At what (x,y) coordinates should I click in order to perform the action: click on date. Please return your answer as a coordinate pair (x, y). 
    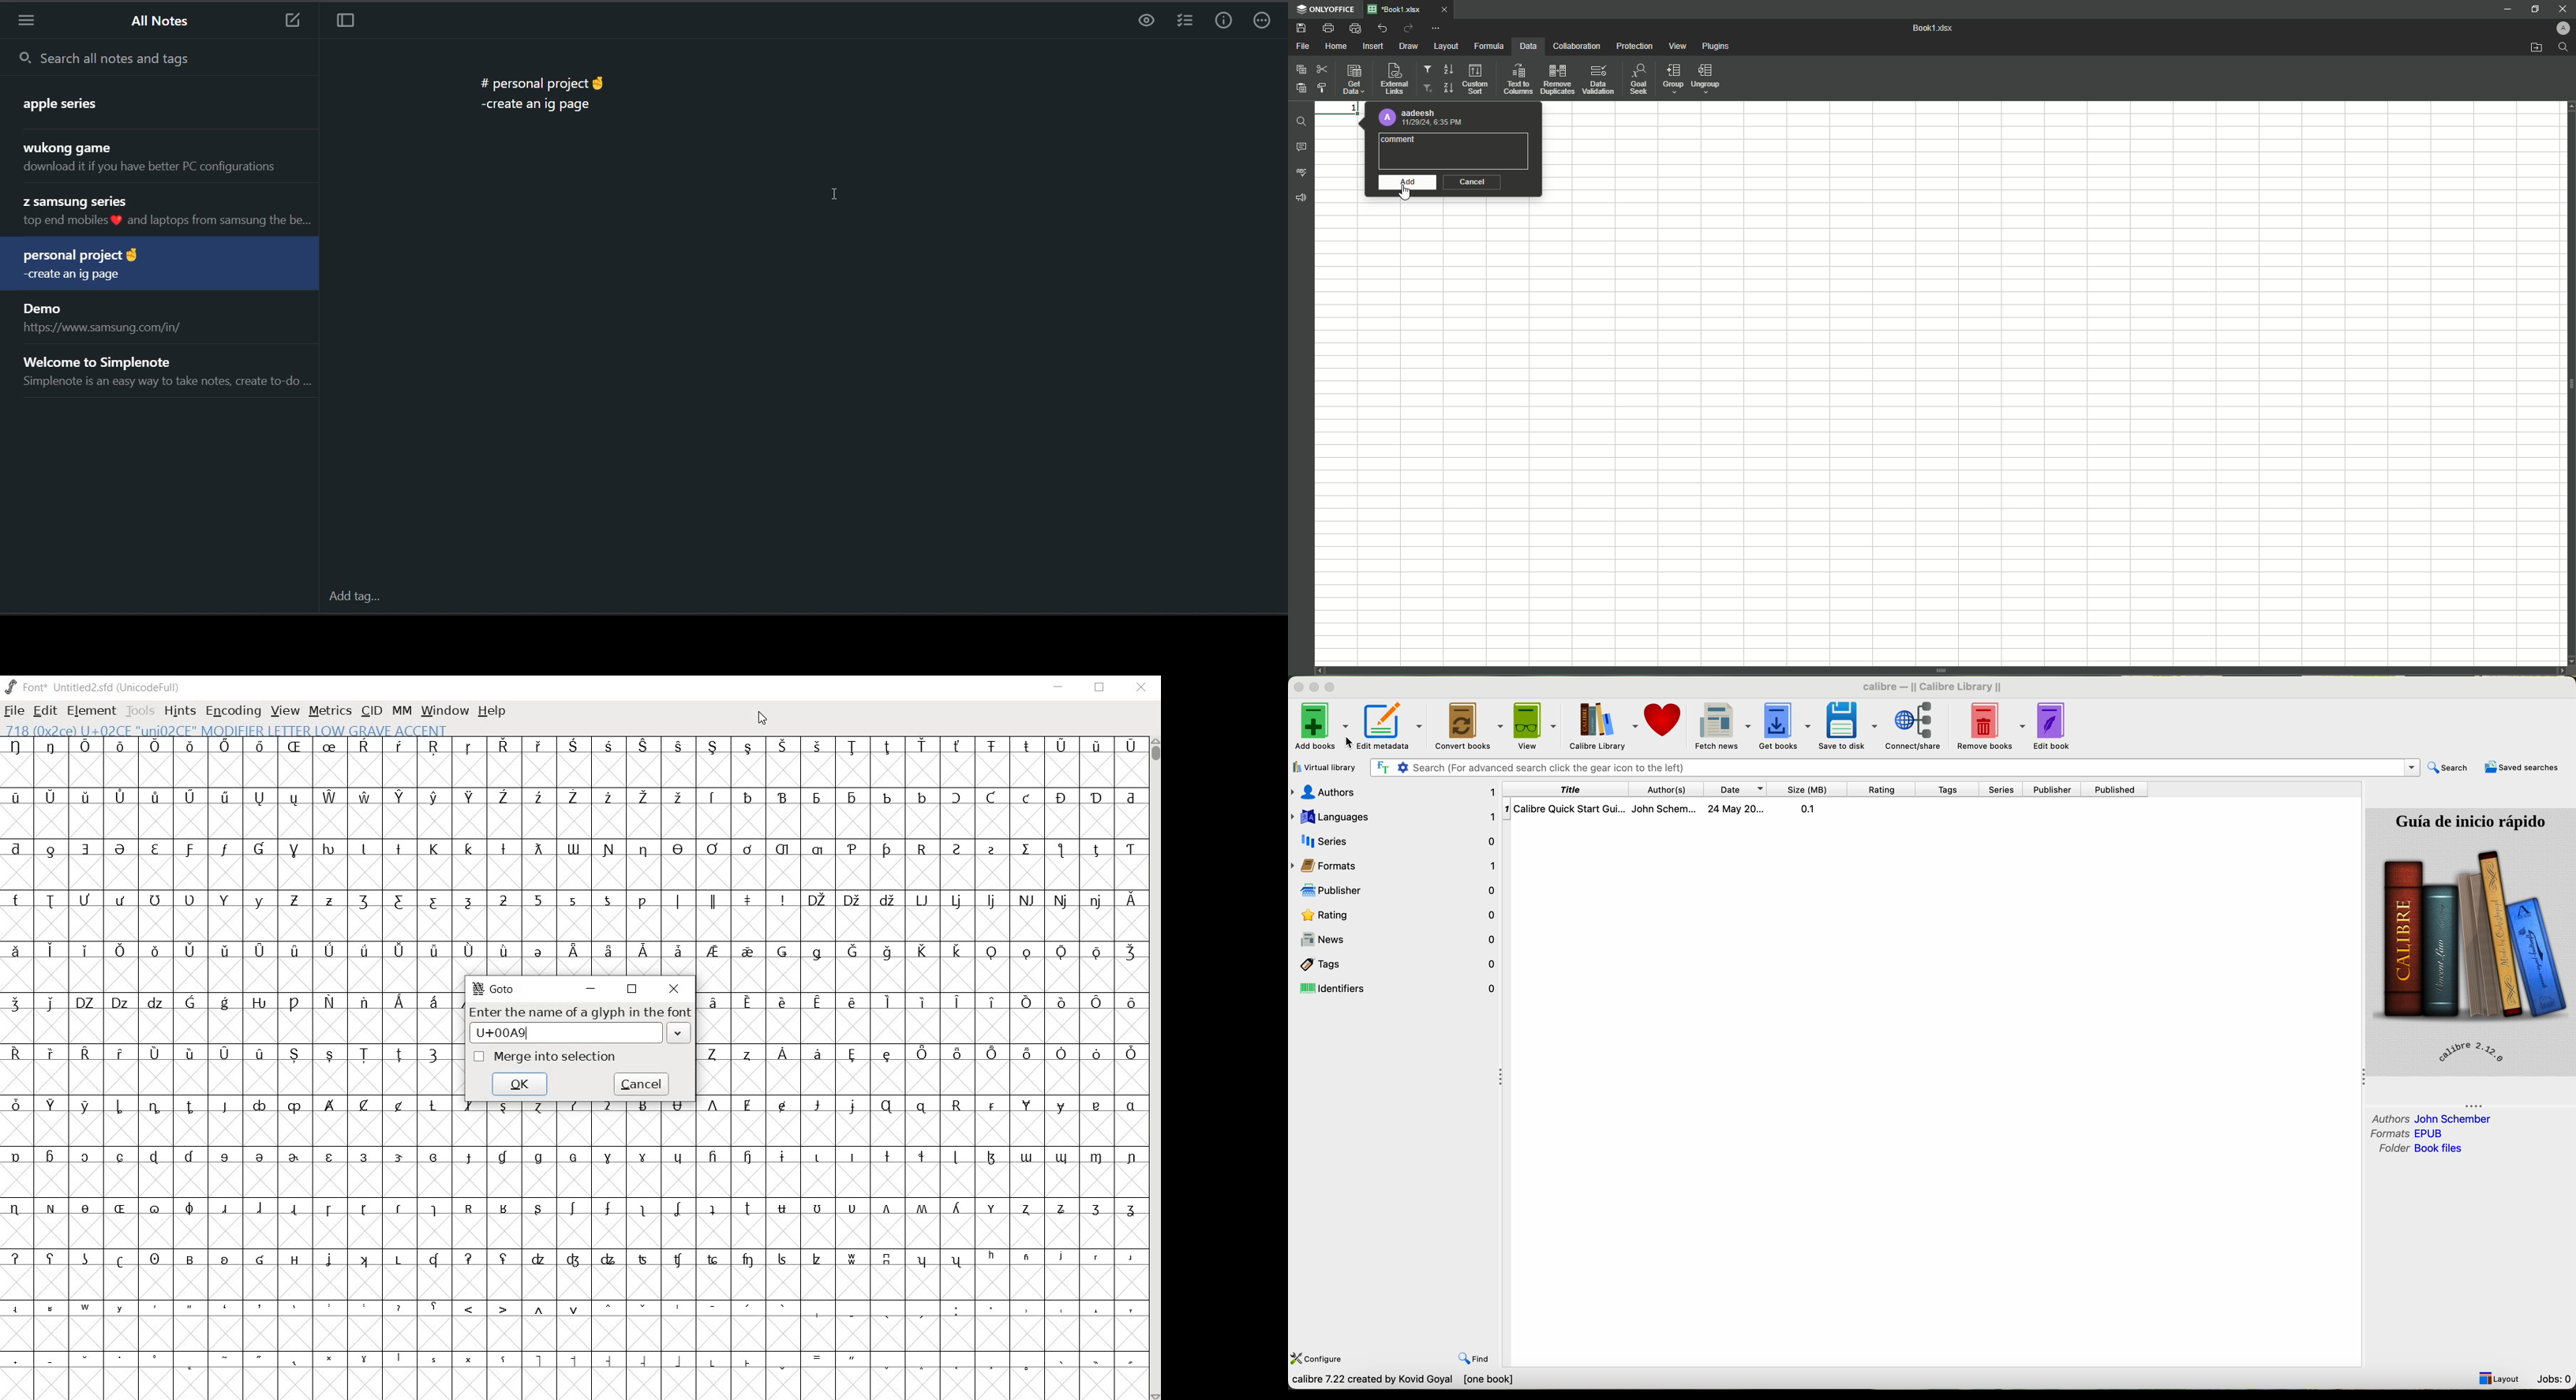
    Looking at the image, I should click on (1737, 789).